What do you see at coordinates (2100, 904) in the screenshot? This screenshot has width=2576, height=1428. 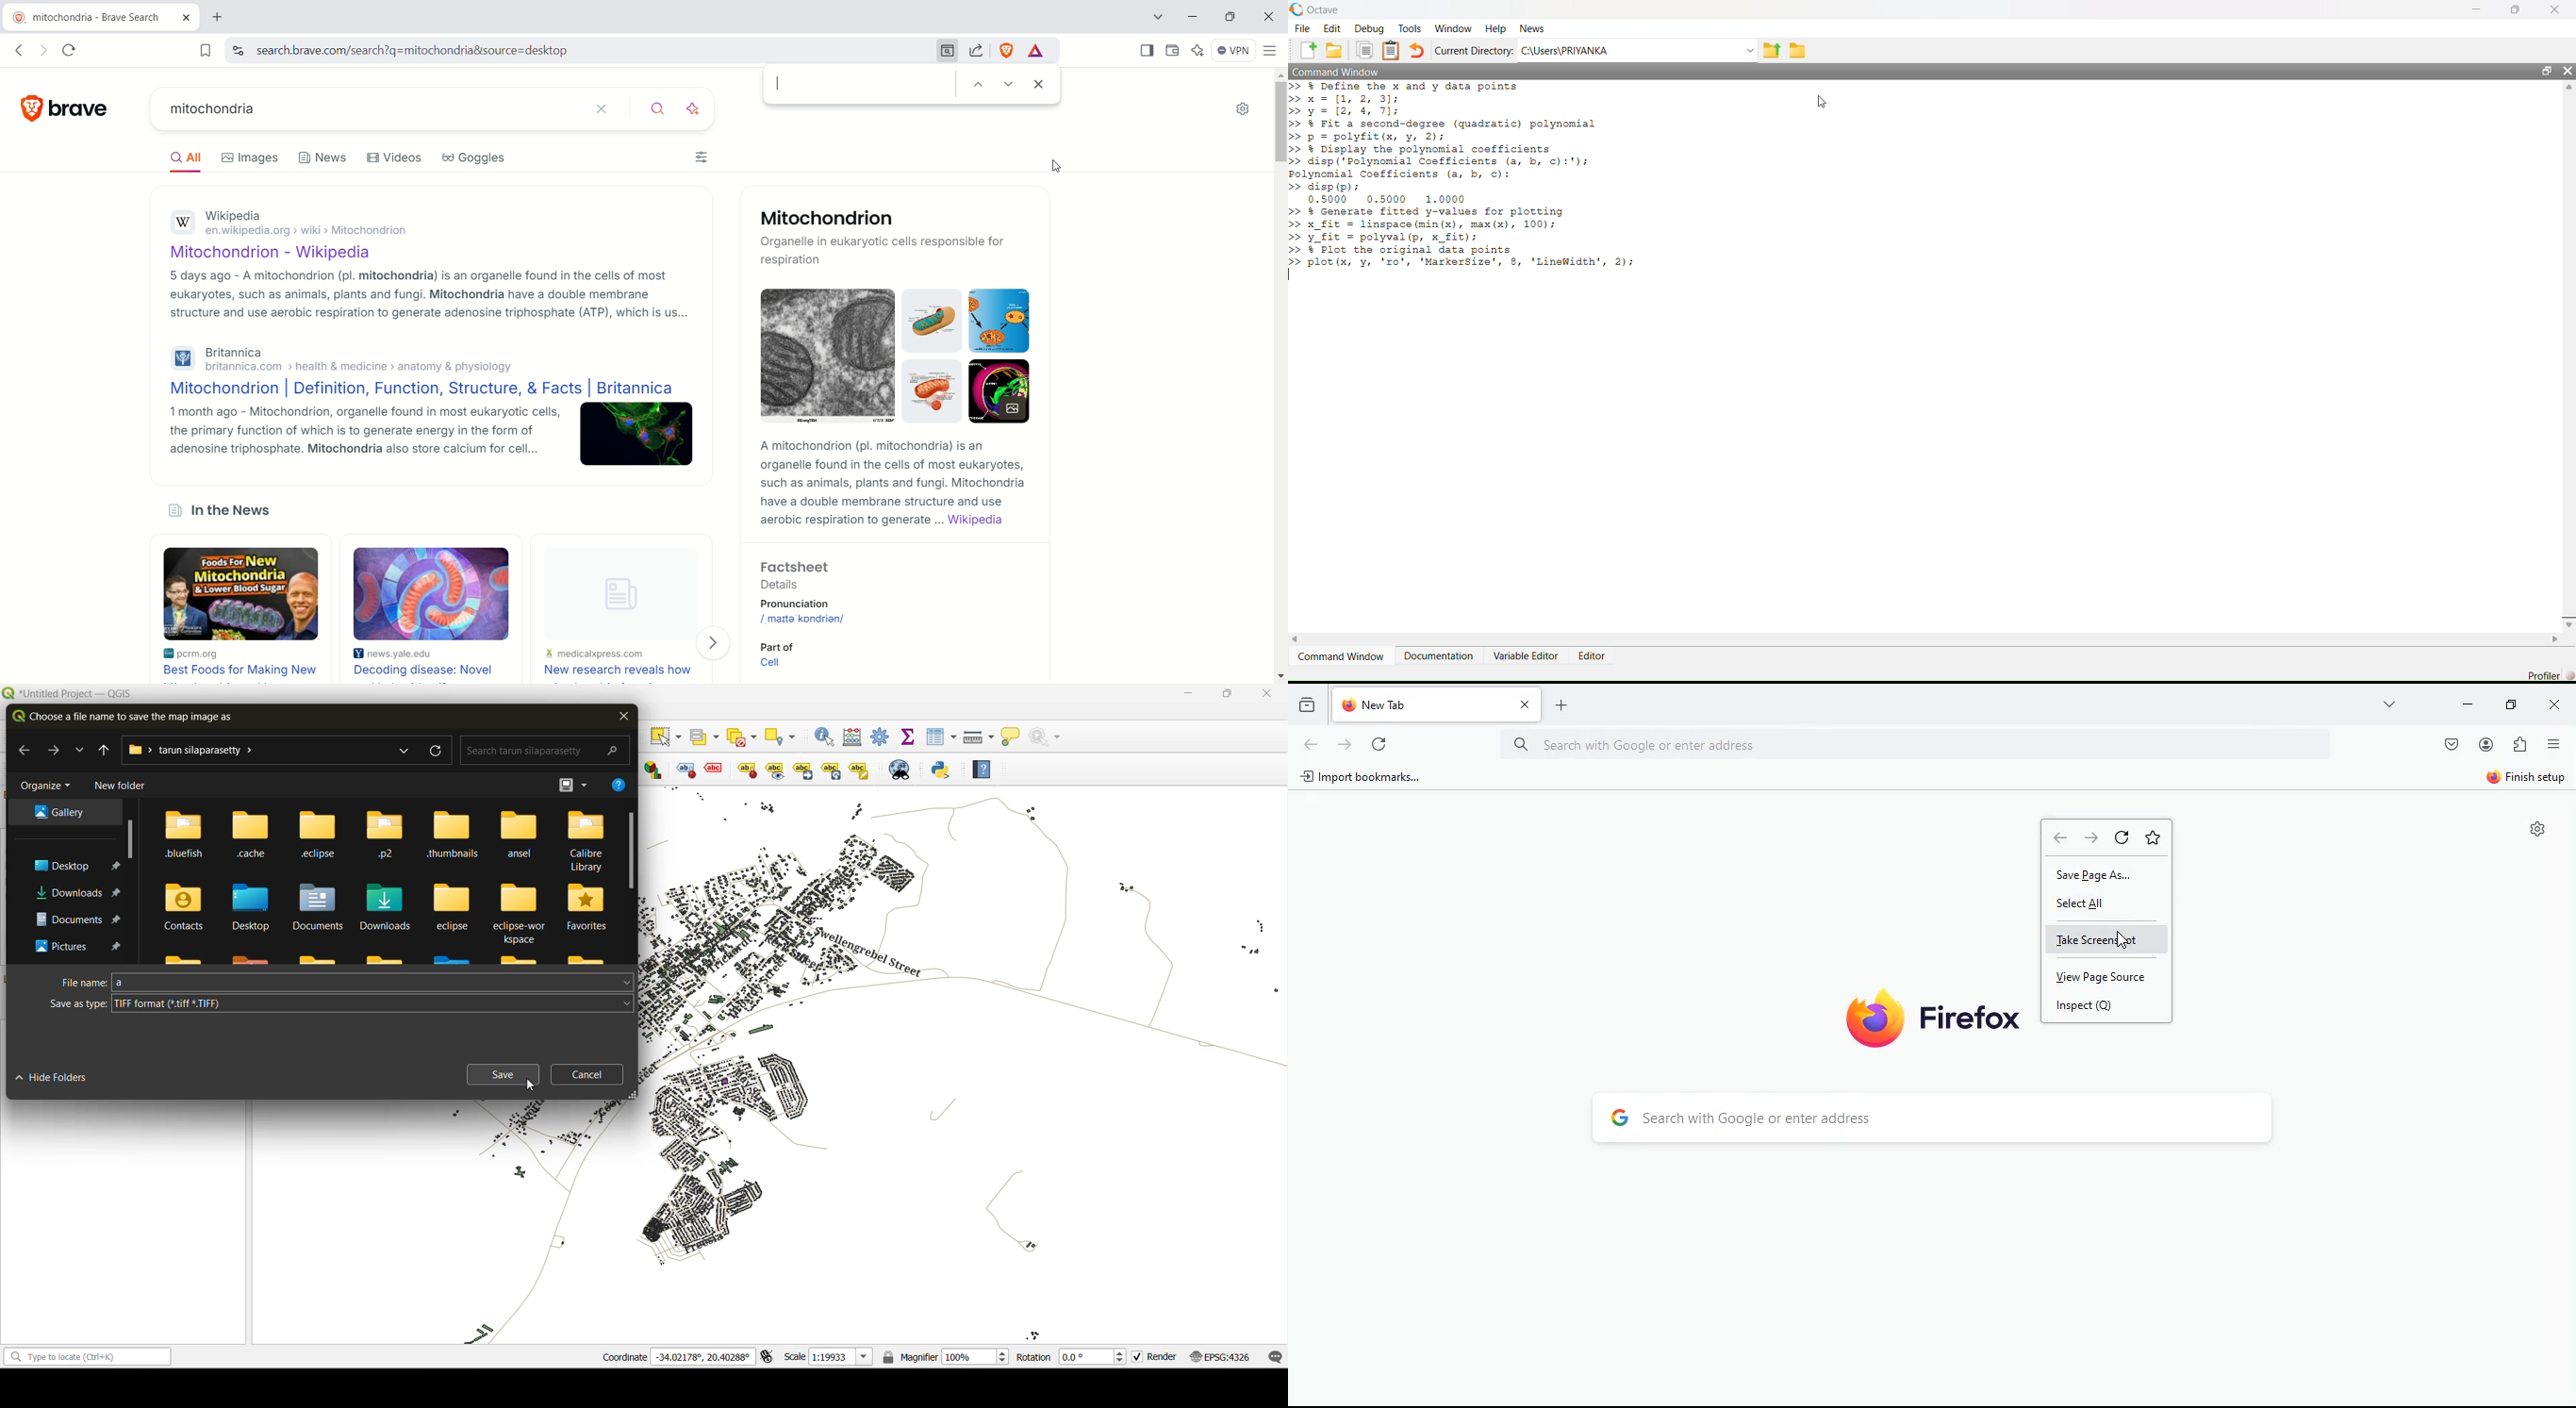 I see `select all` at bounding box center [2100, 904].